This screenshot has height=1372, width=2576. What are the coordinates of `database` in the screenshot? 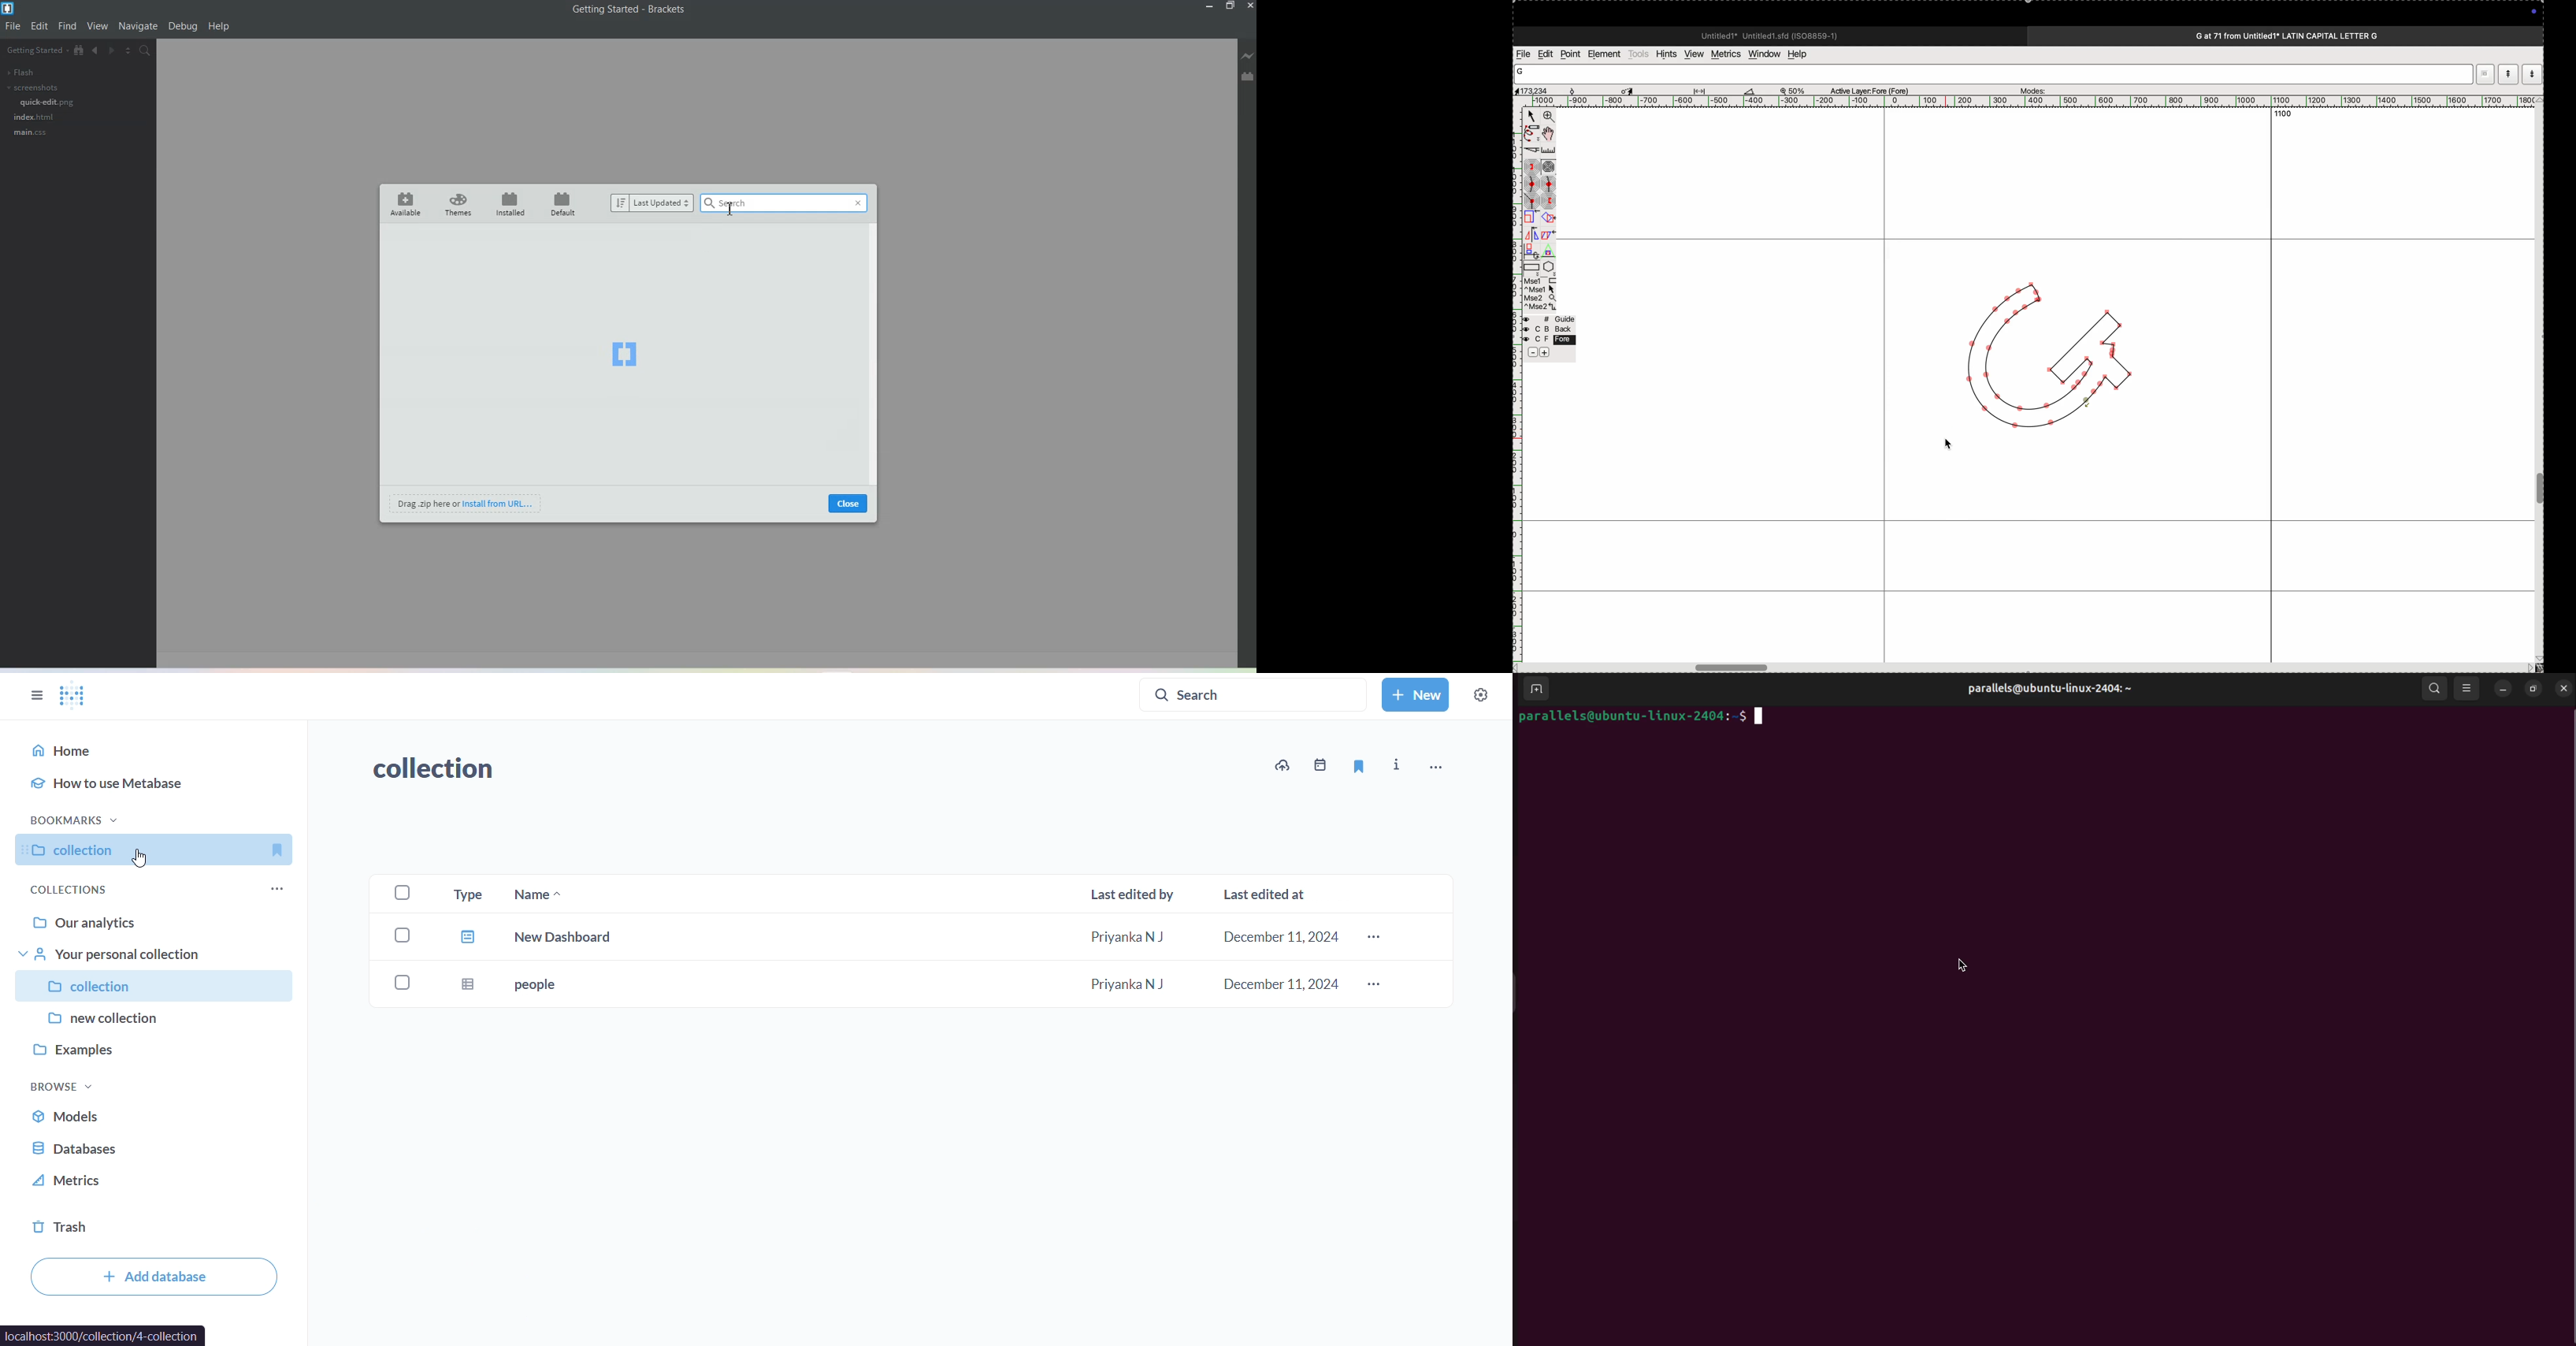 It's located at (138, 1147).